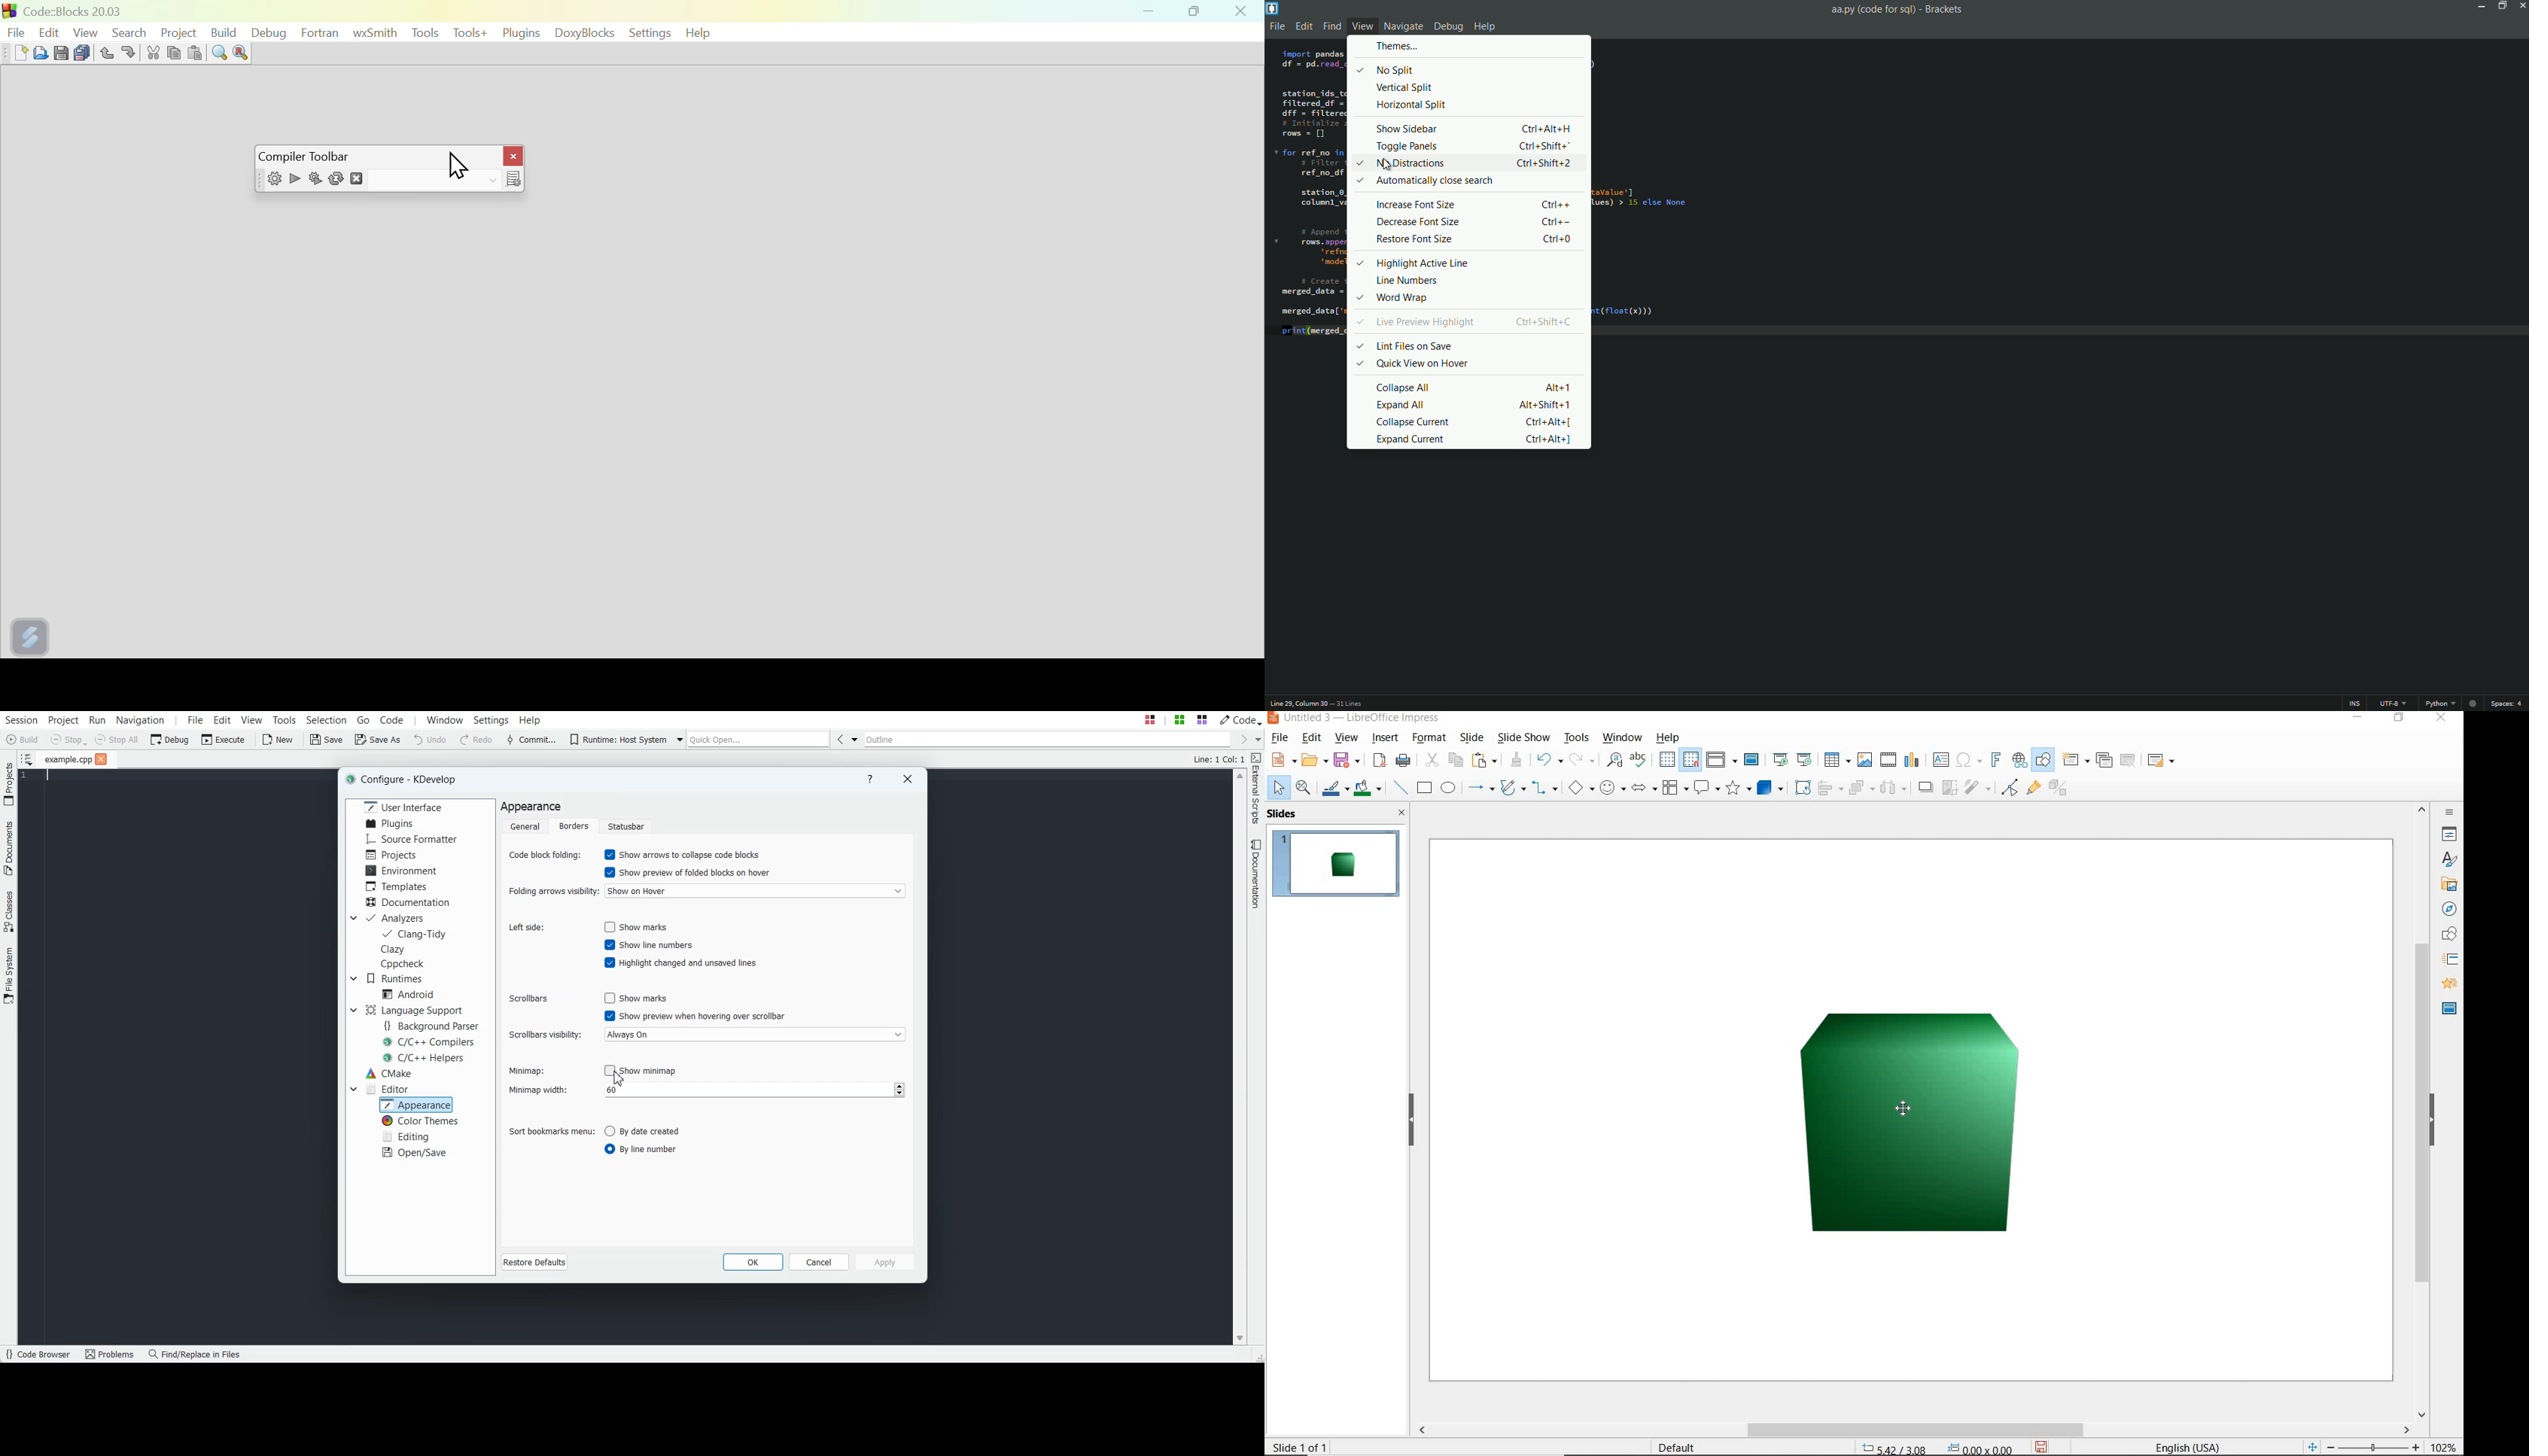 The height and width of the screenshot is (1456, 2548). I want to click on ARRANGE, so click(1861, 788).